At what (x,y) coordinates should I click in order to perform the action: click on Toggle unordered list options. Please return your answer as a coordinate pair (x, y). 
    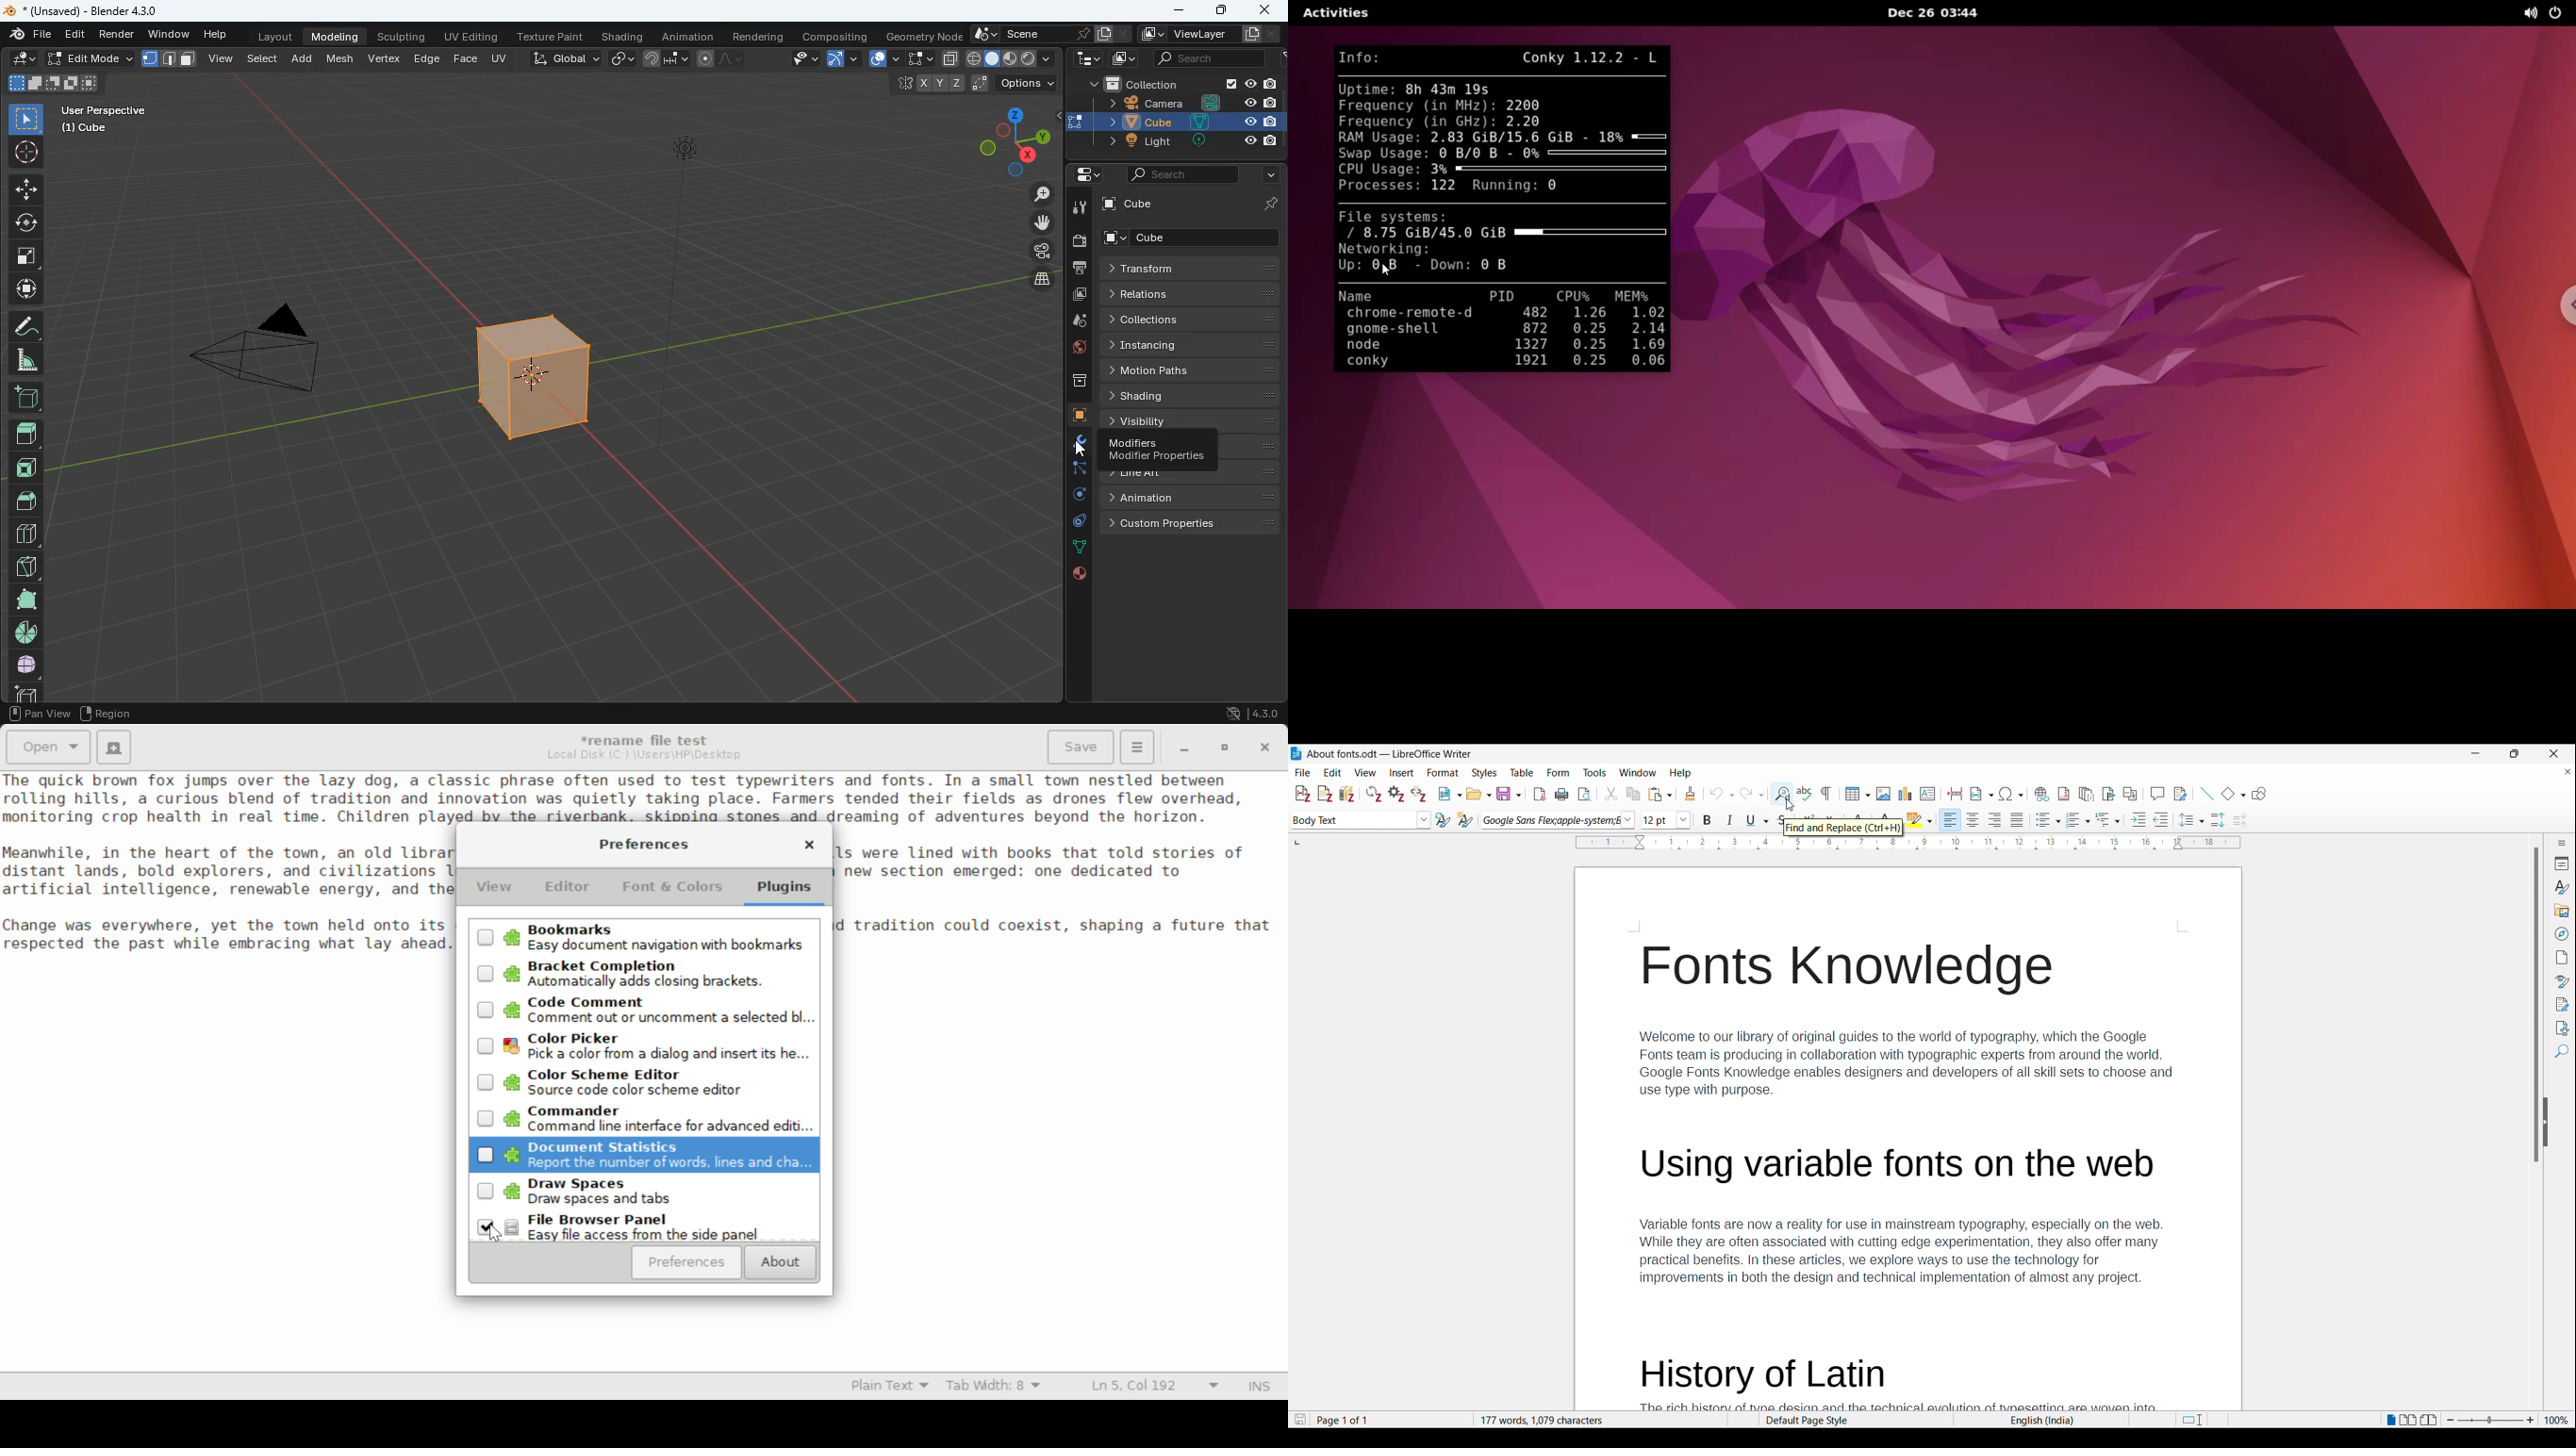
    Looking at the image, I should click on (2048, 820).